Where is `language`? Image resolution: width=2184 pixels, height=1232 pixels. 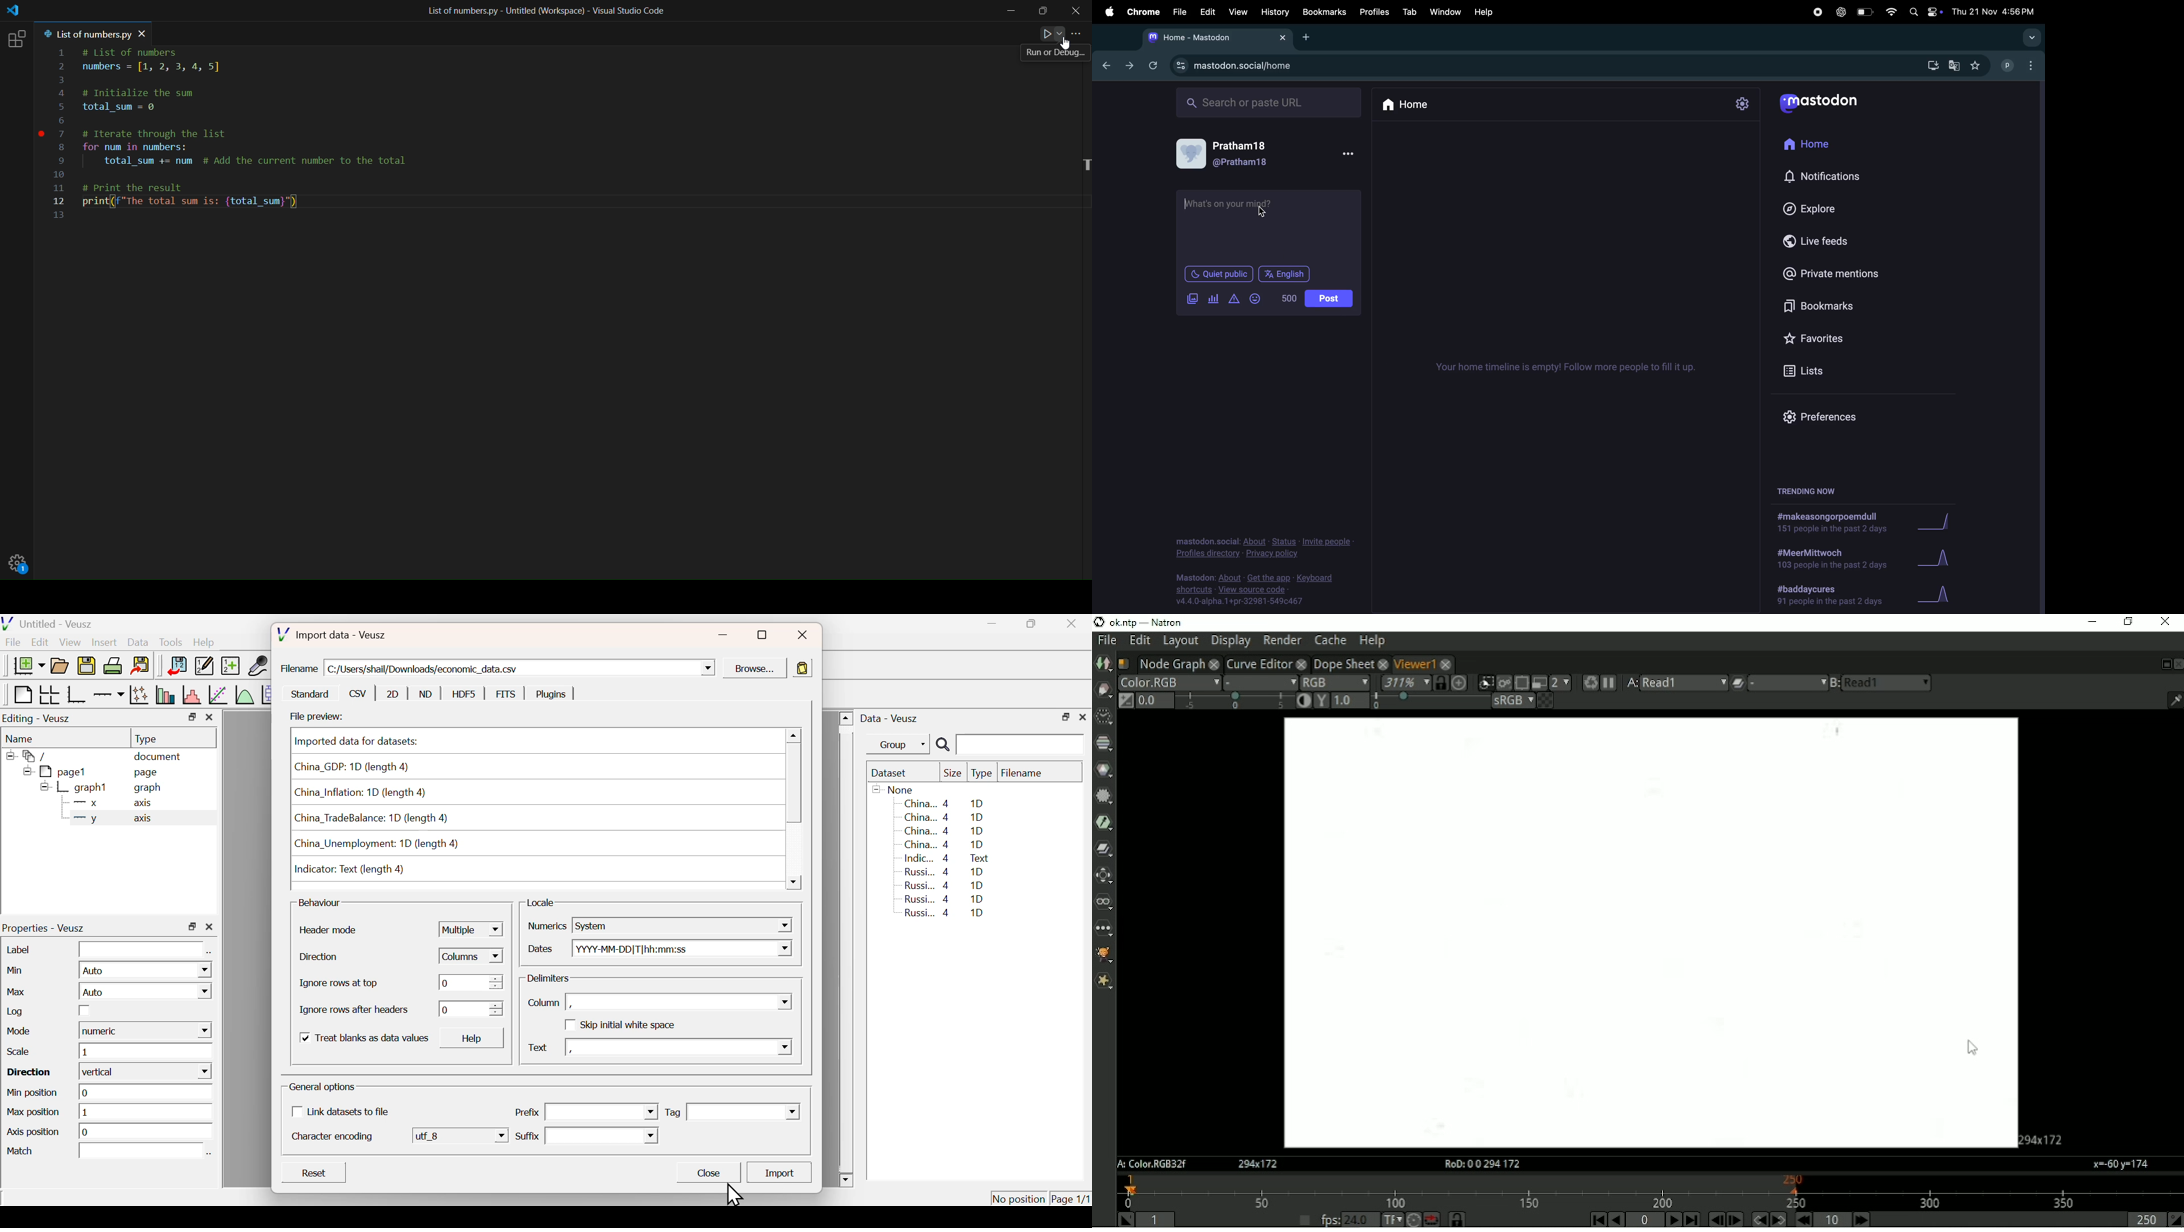 language is located at coordinates (1287, 274).